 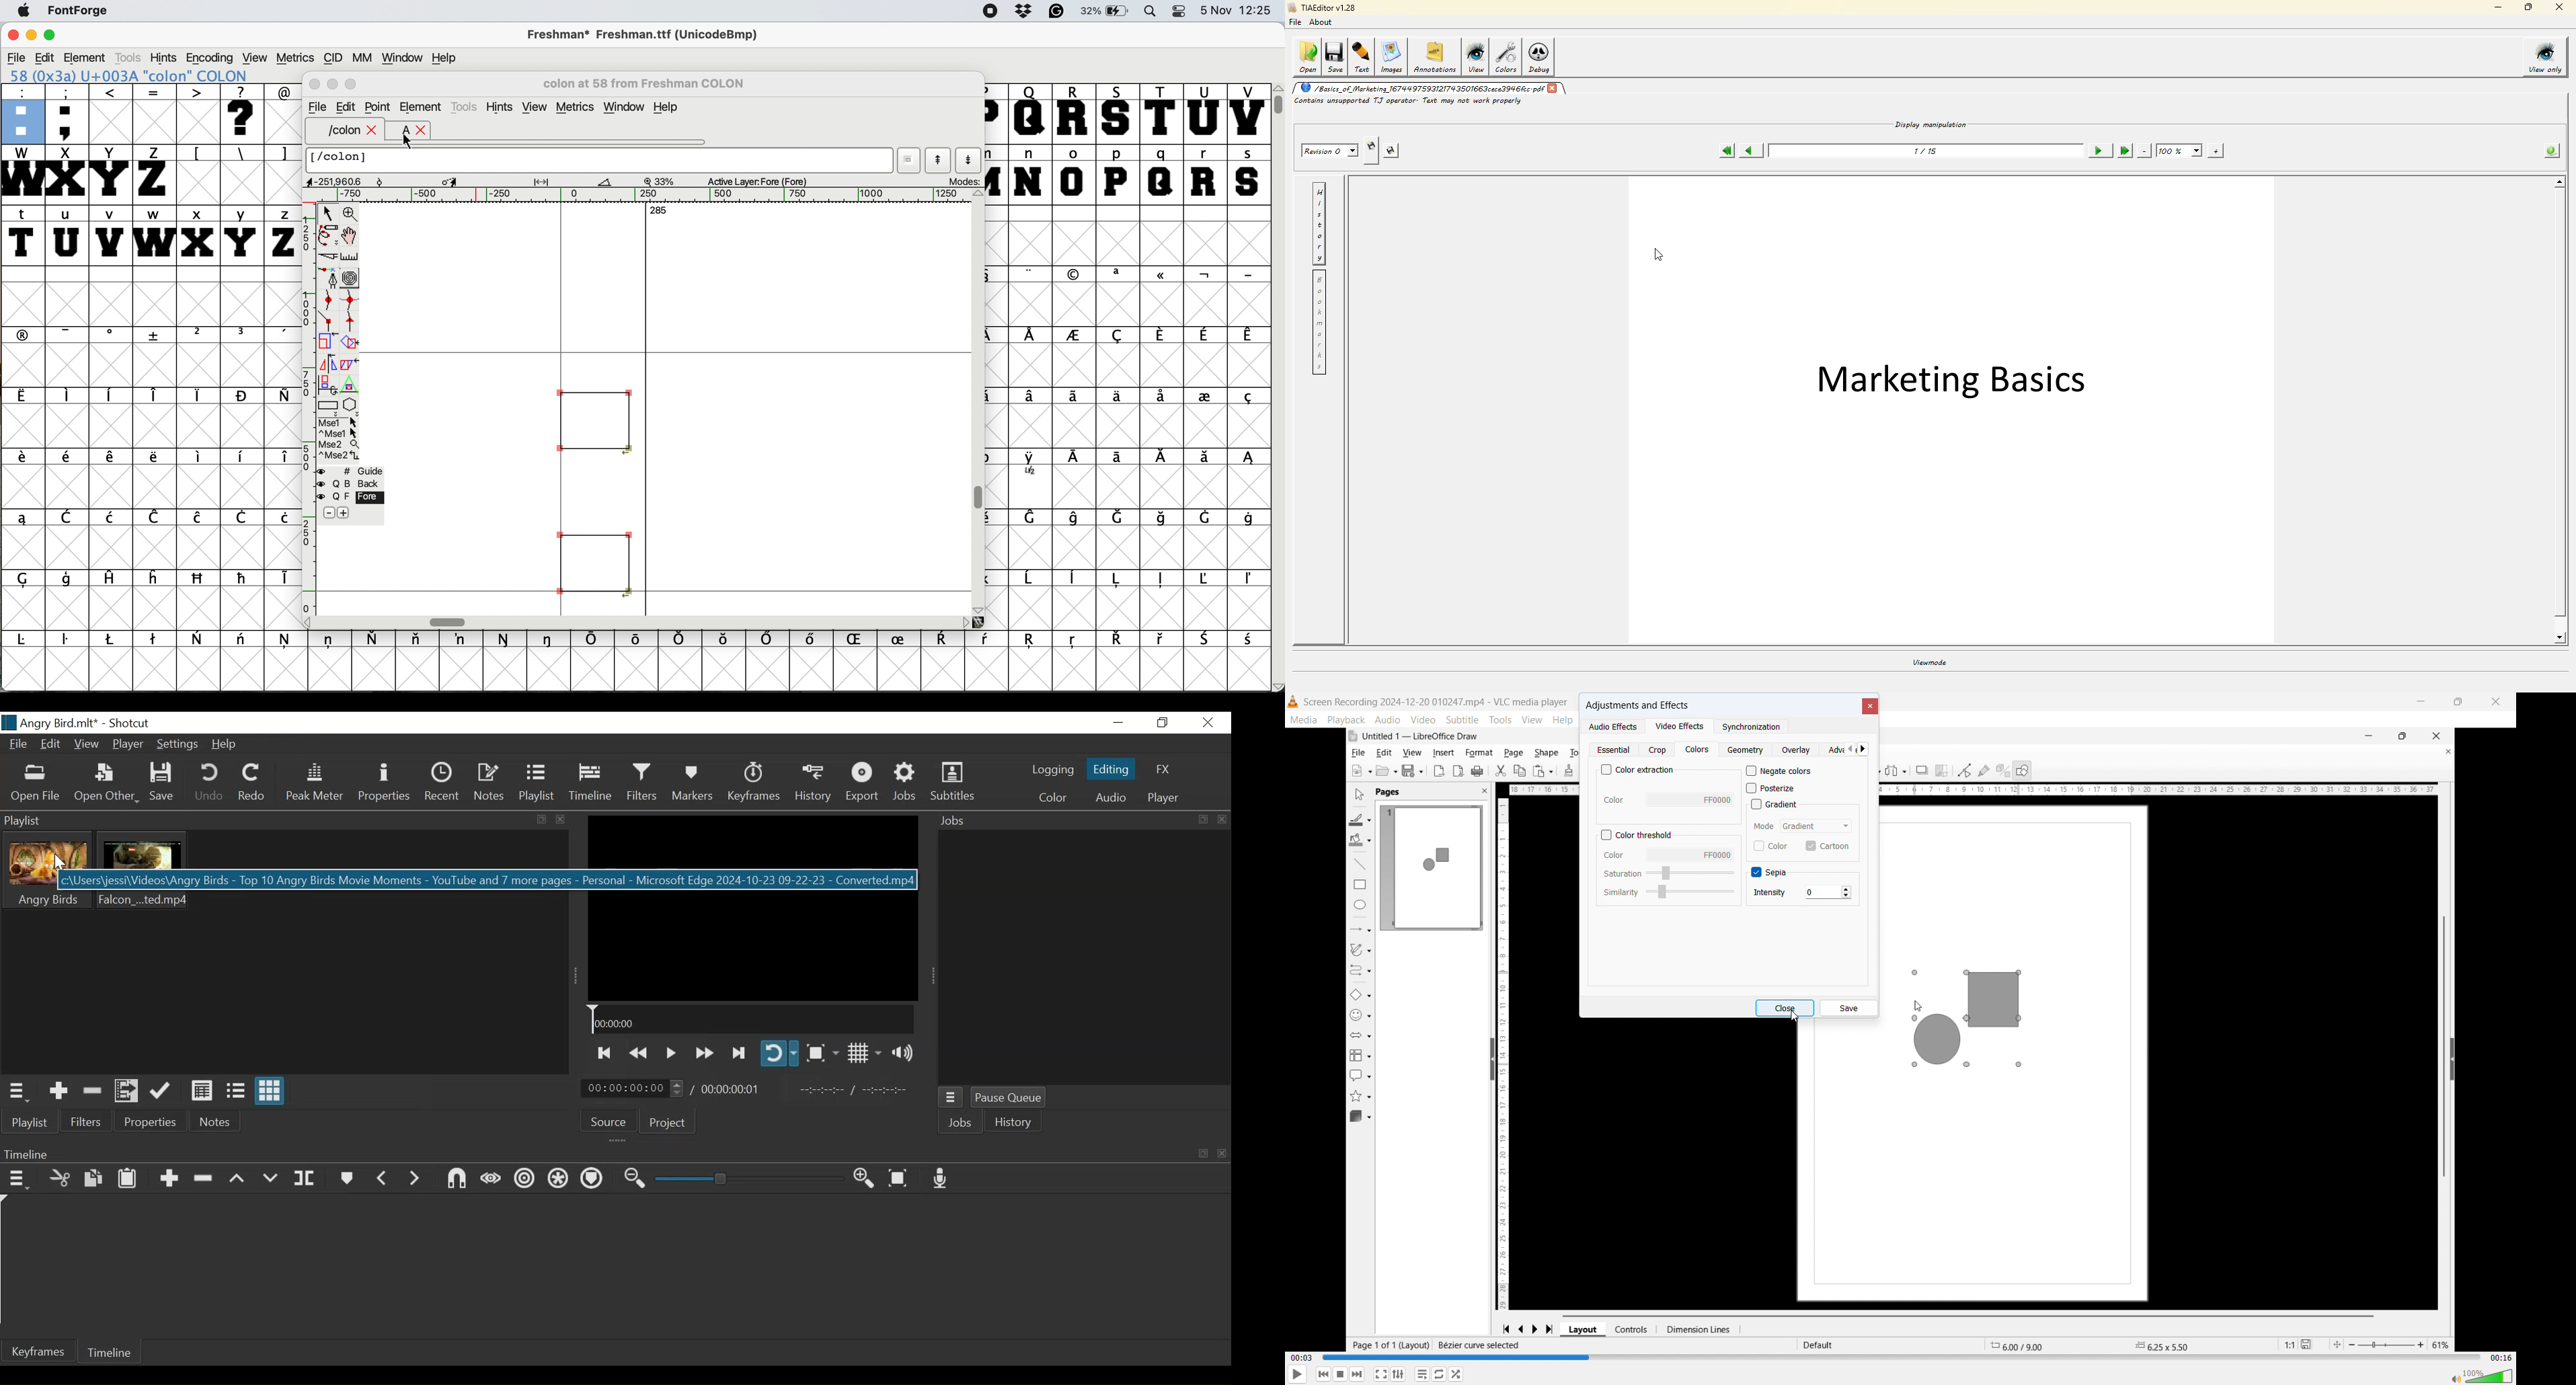 I want to click on Timeline, so click(x=752, y=1020).